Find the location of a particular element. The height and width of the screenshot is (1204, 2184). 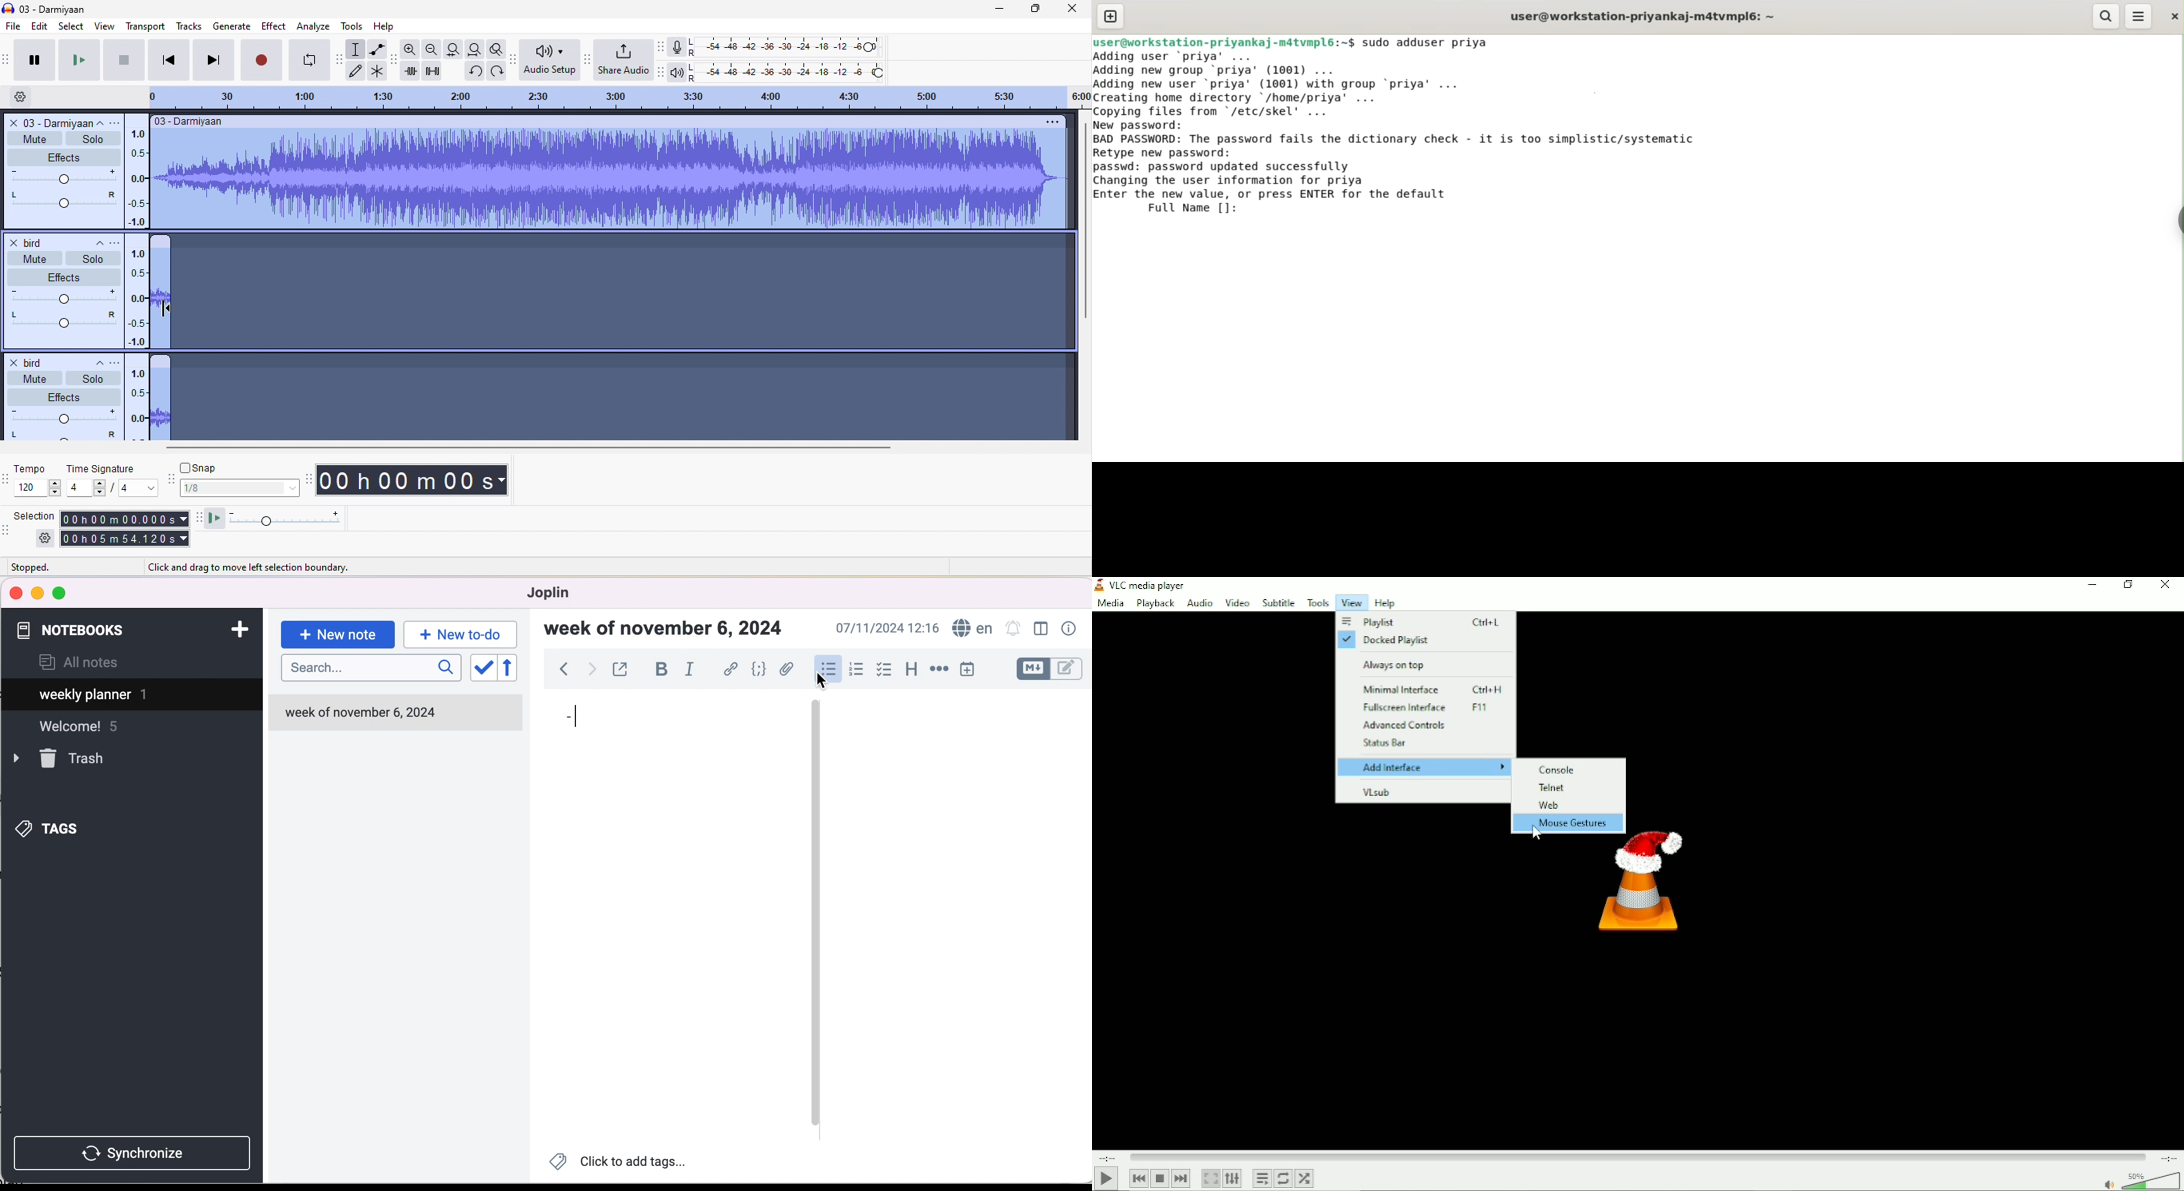

Media is located at coordinates (1111, 603).